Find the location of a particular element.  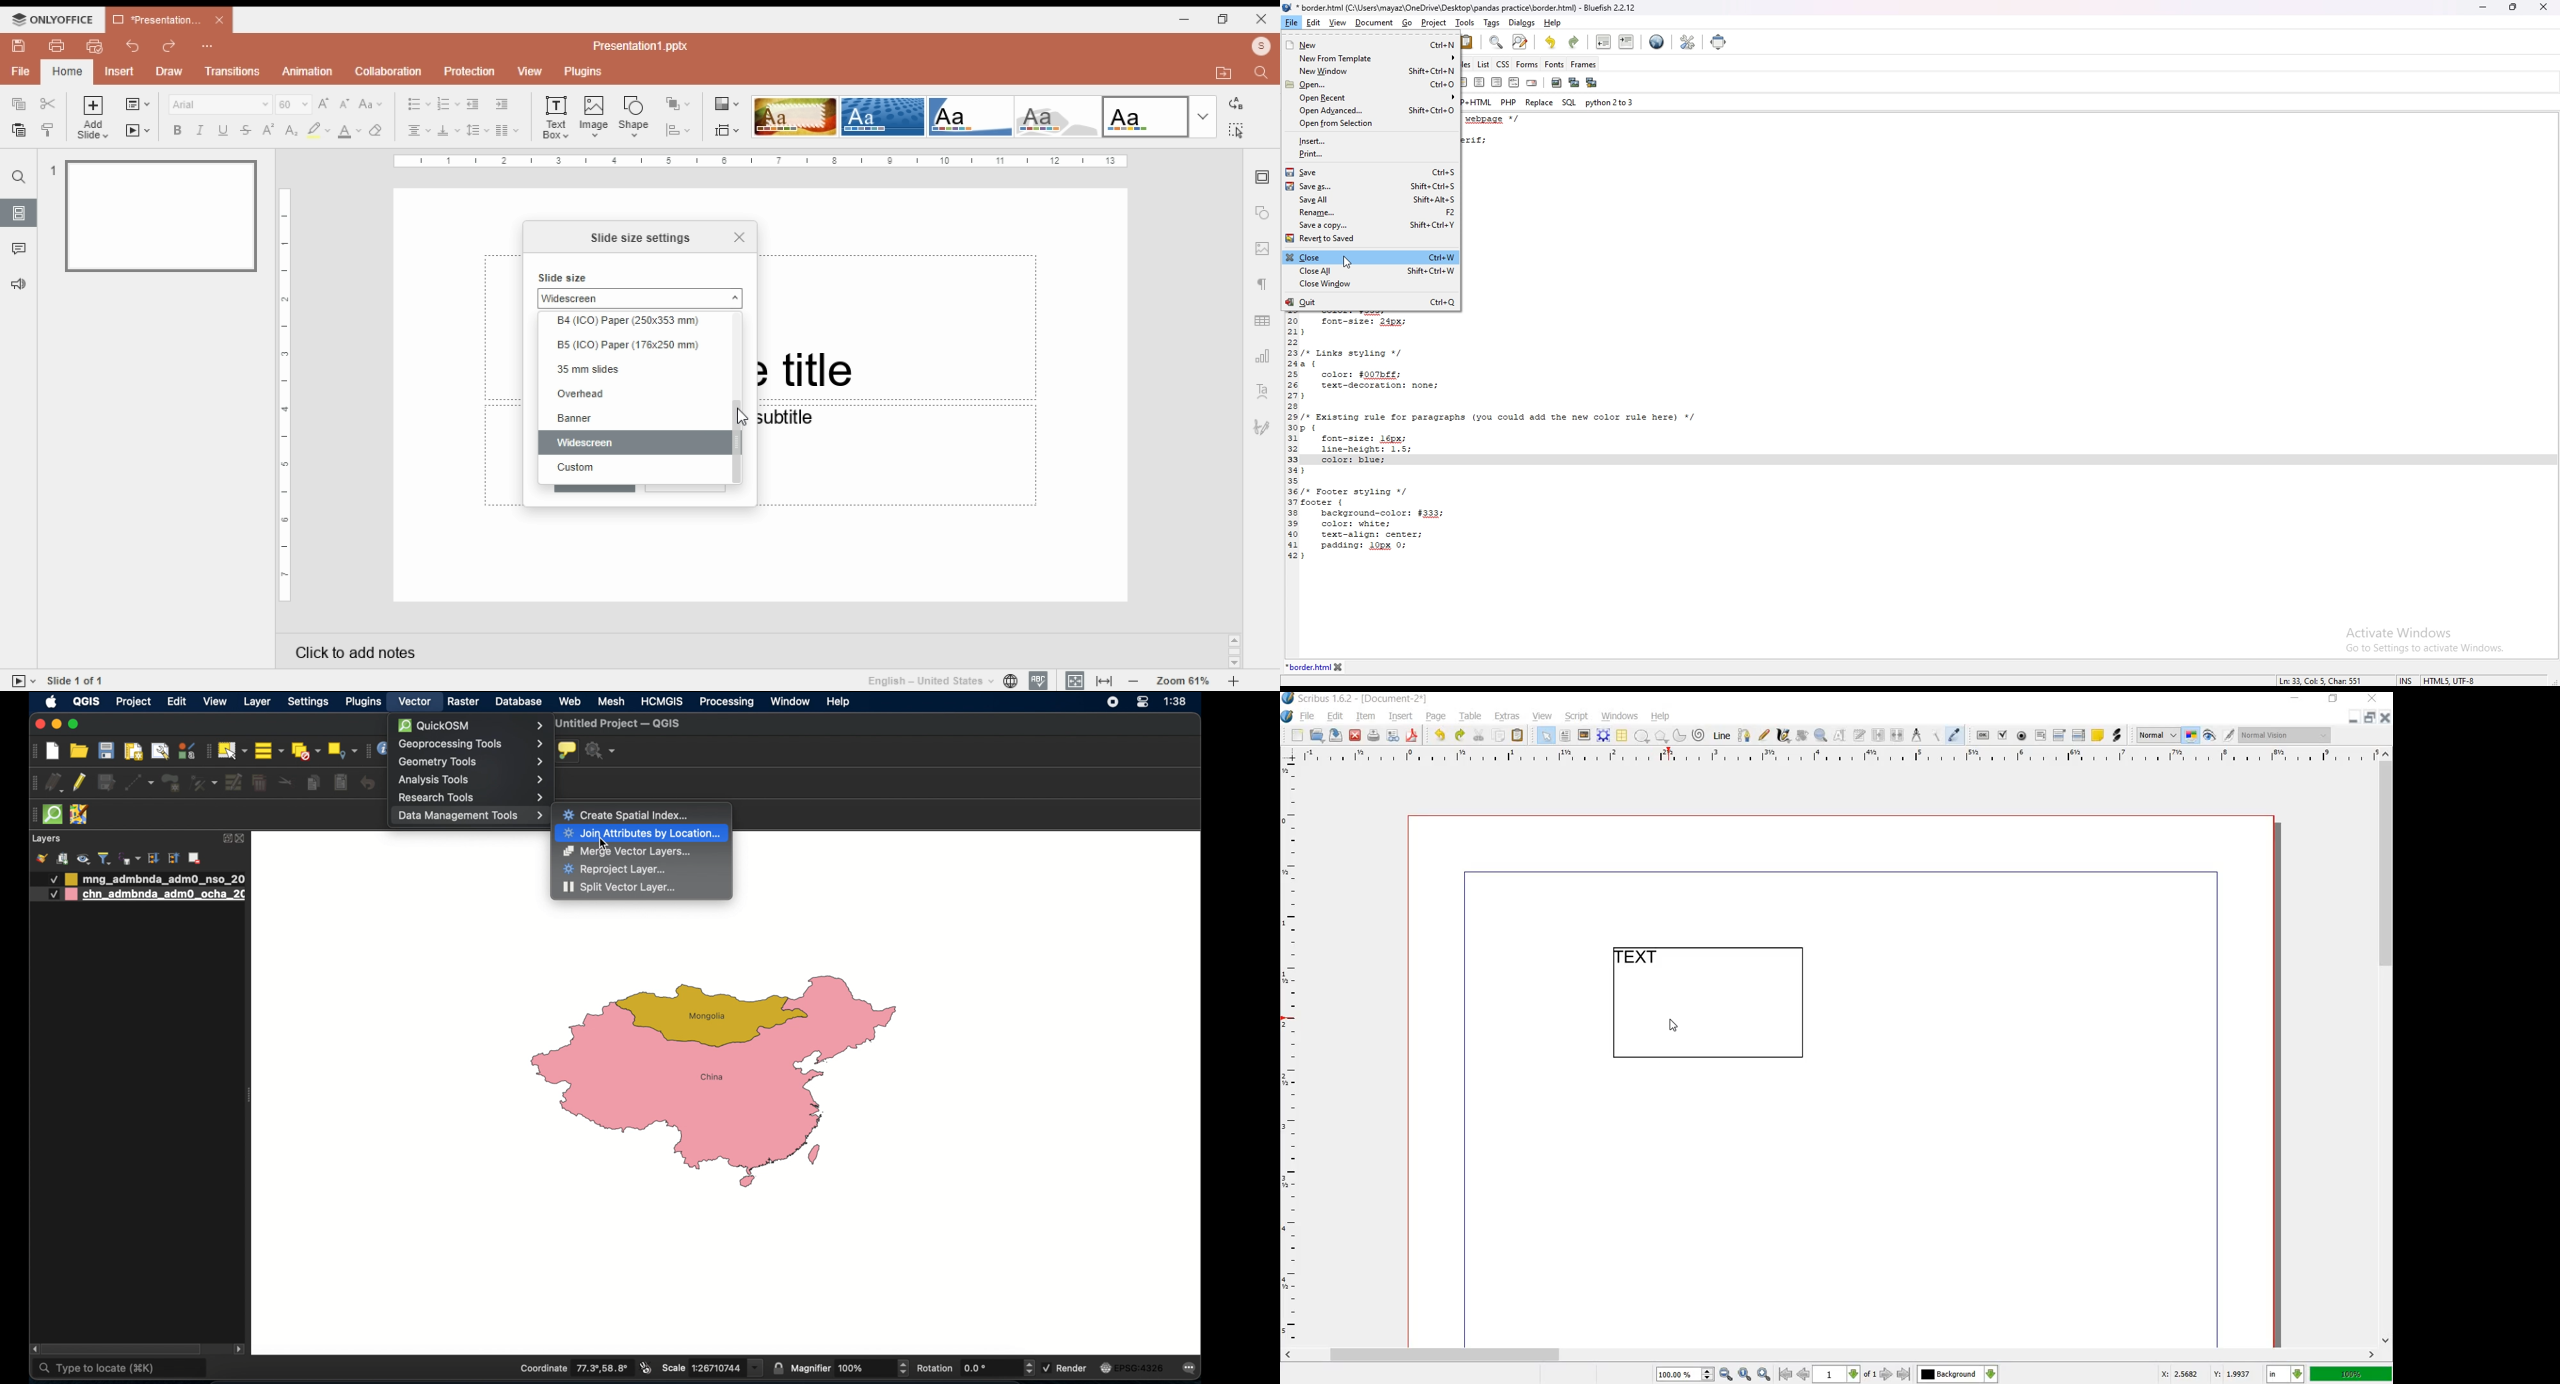

slides is located at coordinates (19, 212).